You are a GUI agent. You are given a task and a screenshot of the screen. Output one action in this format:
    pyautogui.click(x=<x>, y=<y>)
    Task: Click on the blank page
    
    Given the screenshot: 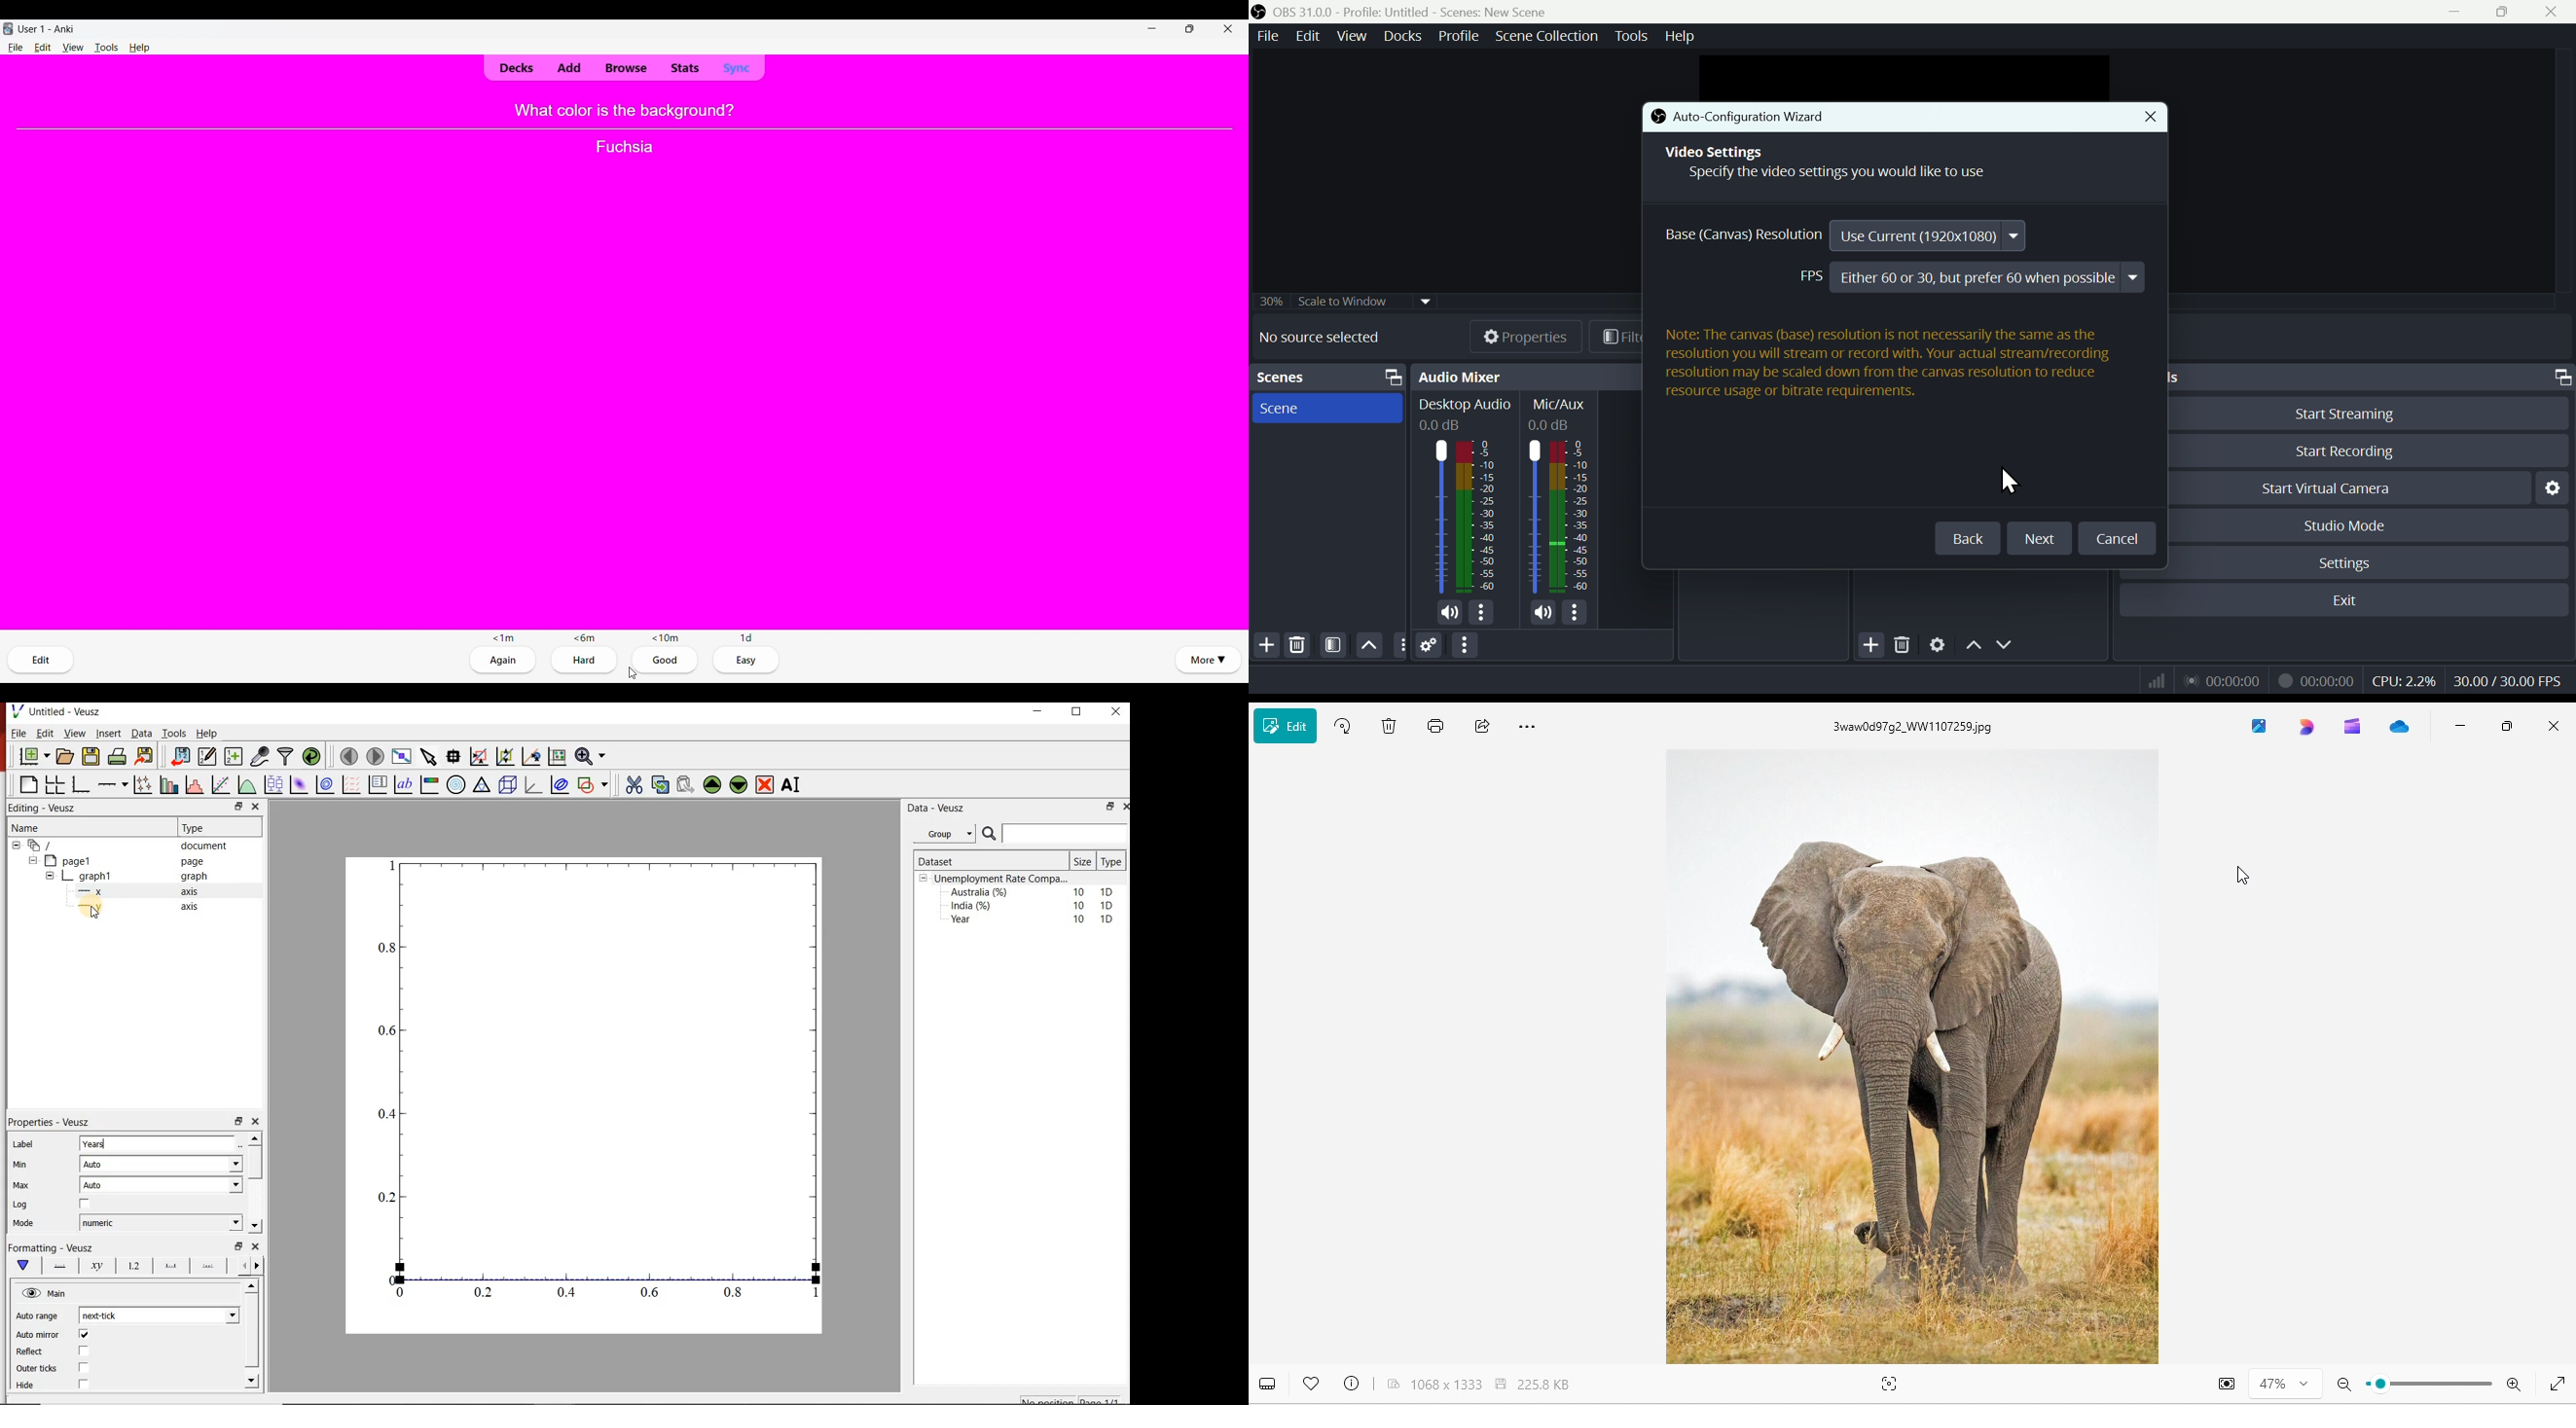 What is the action you would take?
    pyautogui.click(x=28, y=783)
    